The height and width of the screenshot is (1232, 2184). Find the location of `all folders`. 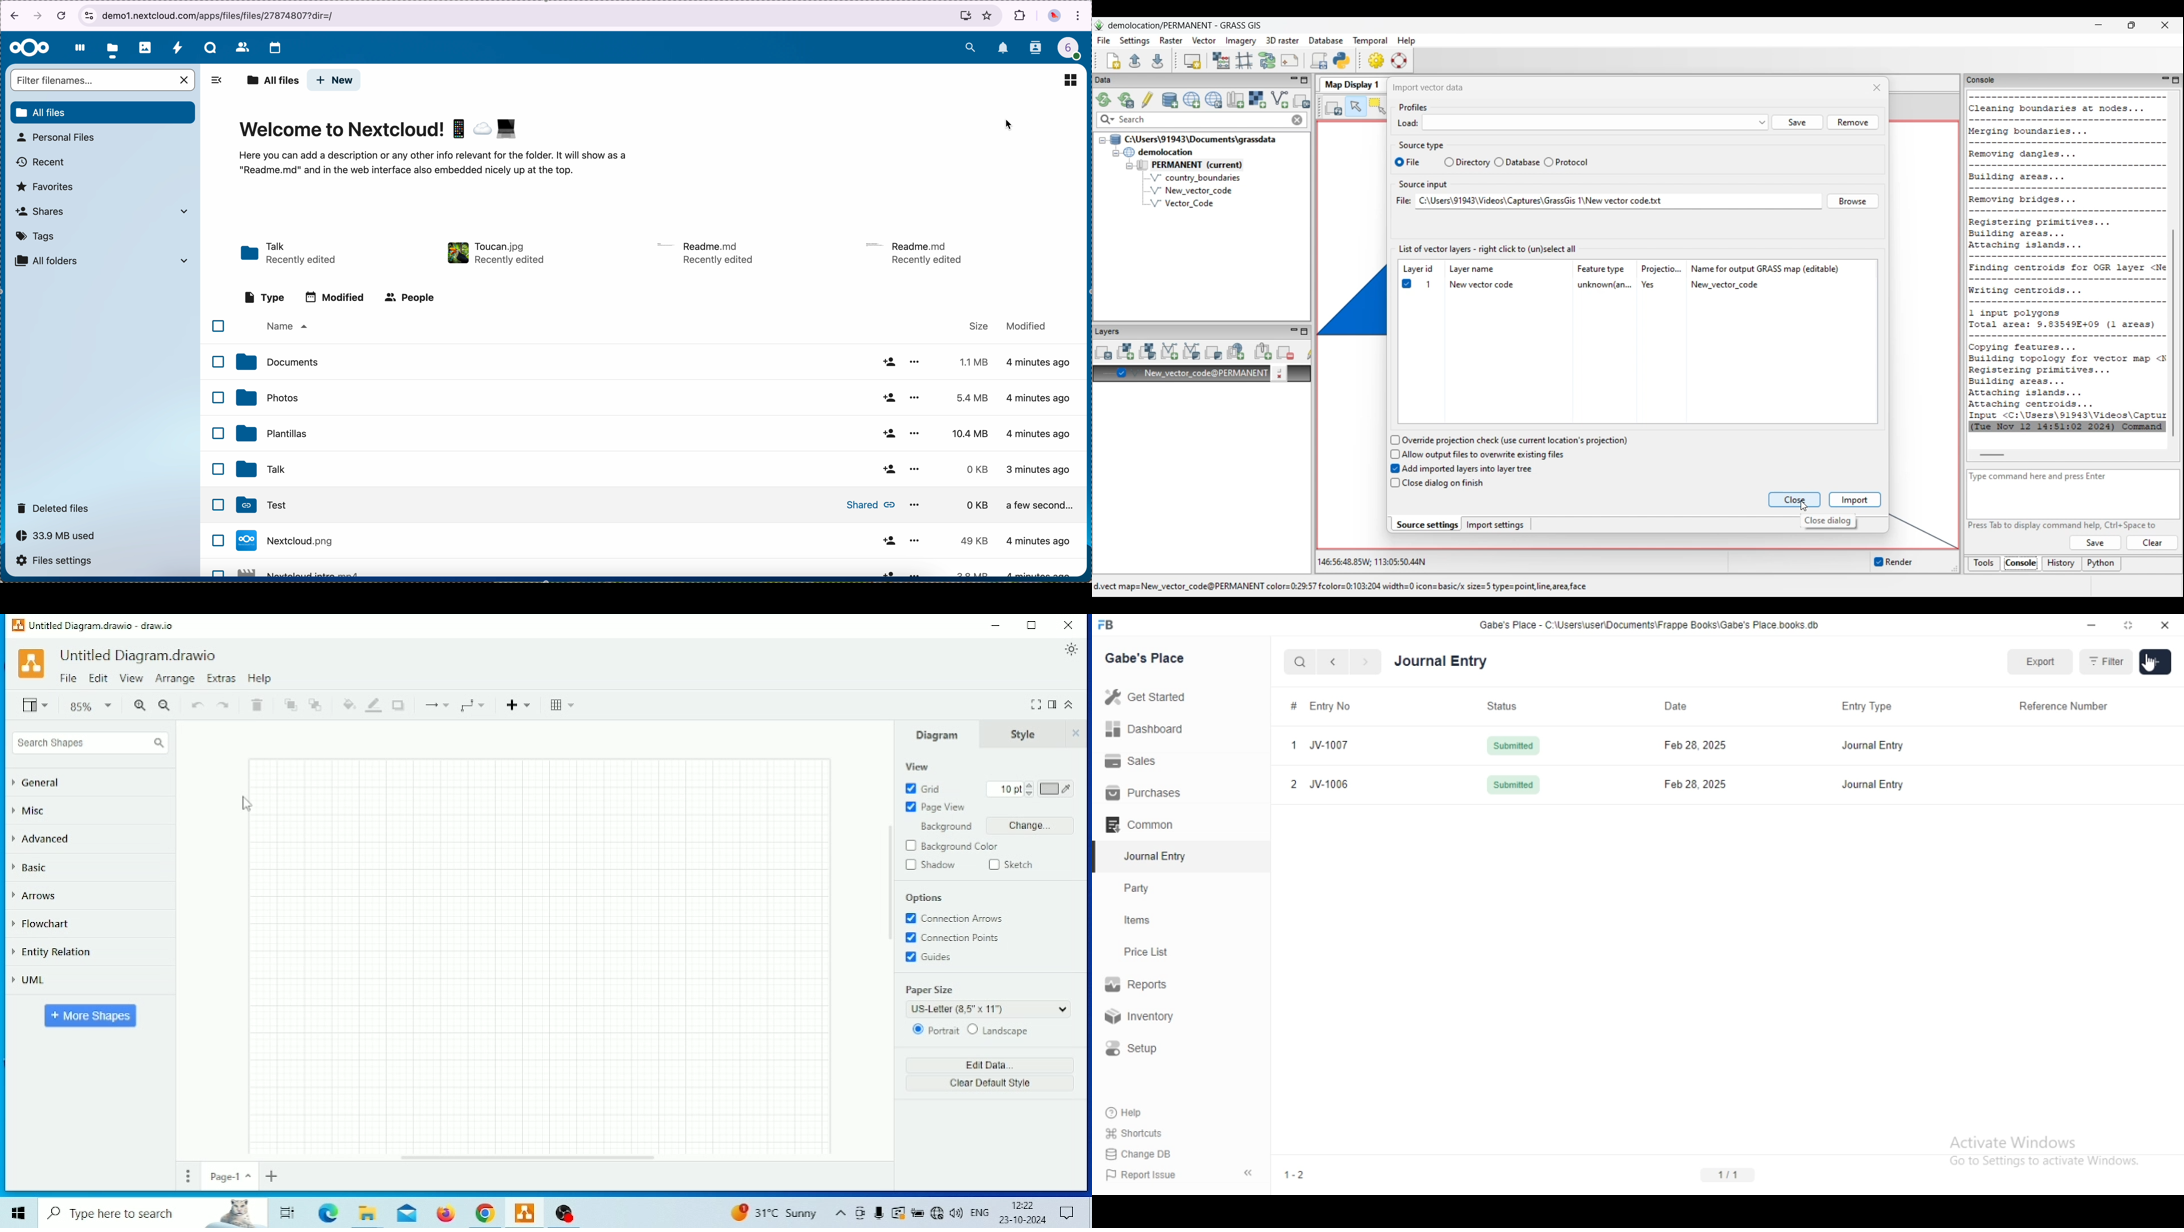

all folders is located at coordinates (102, 261).